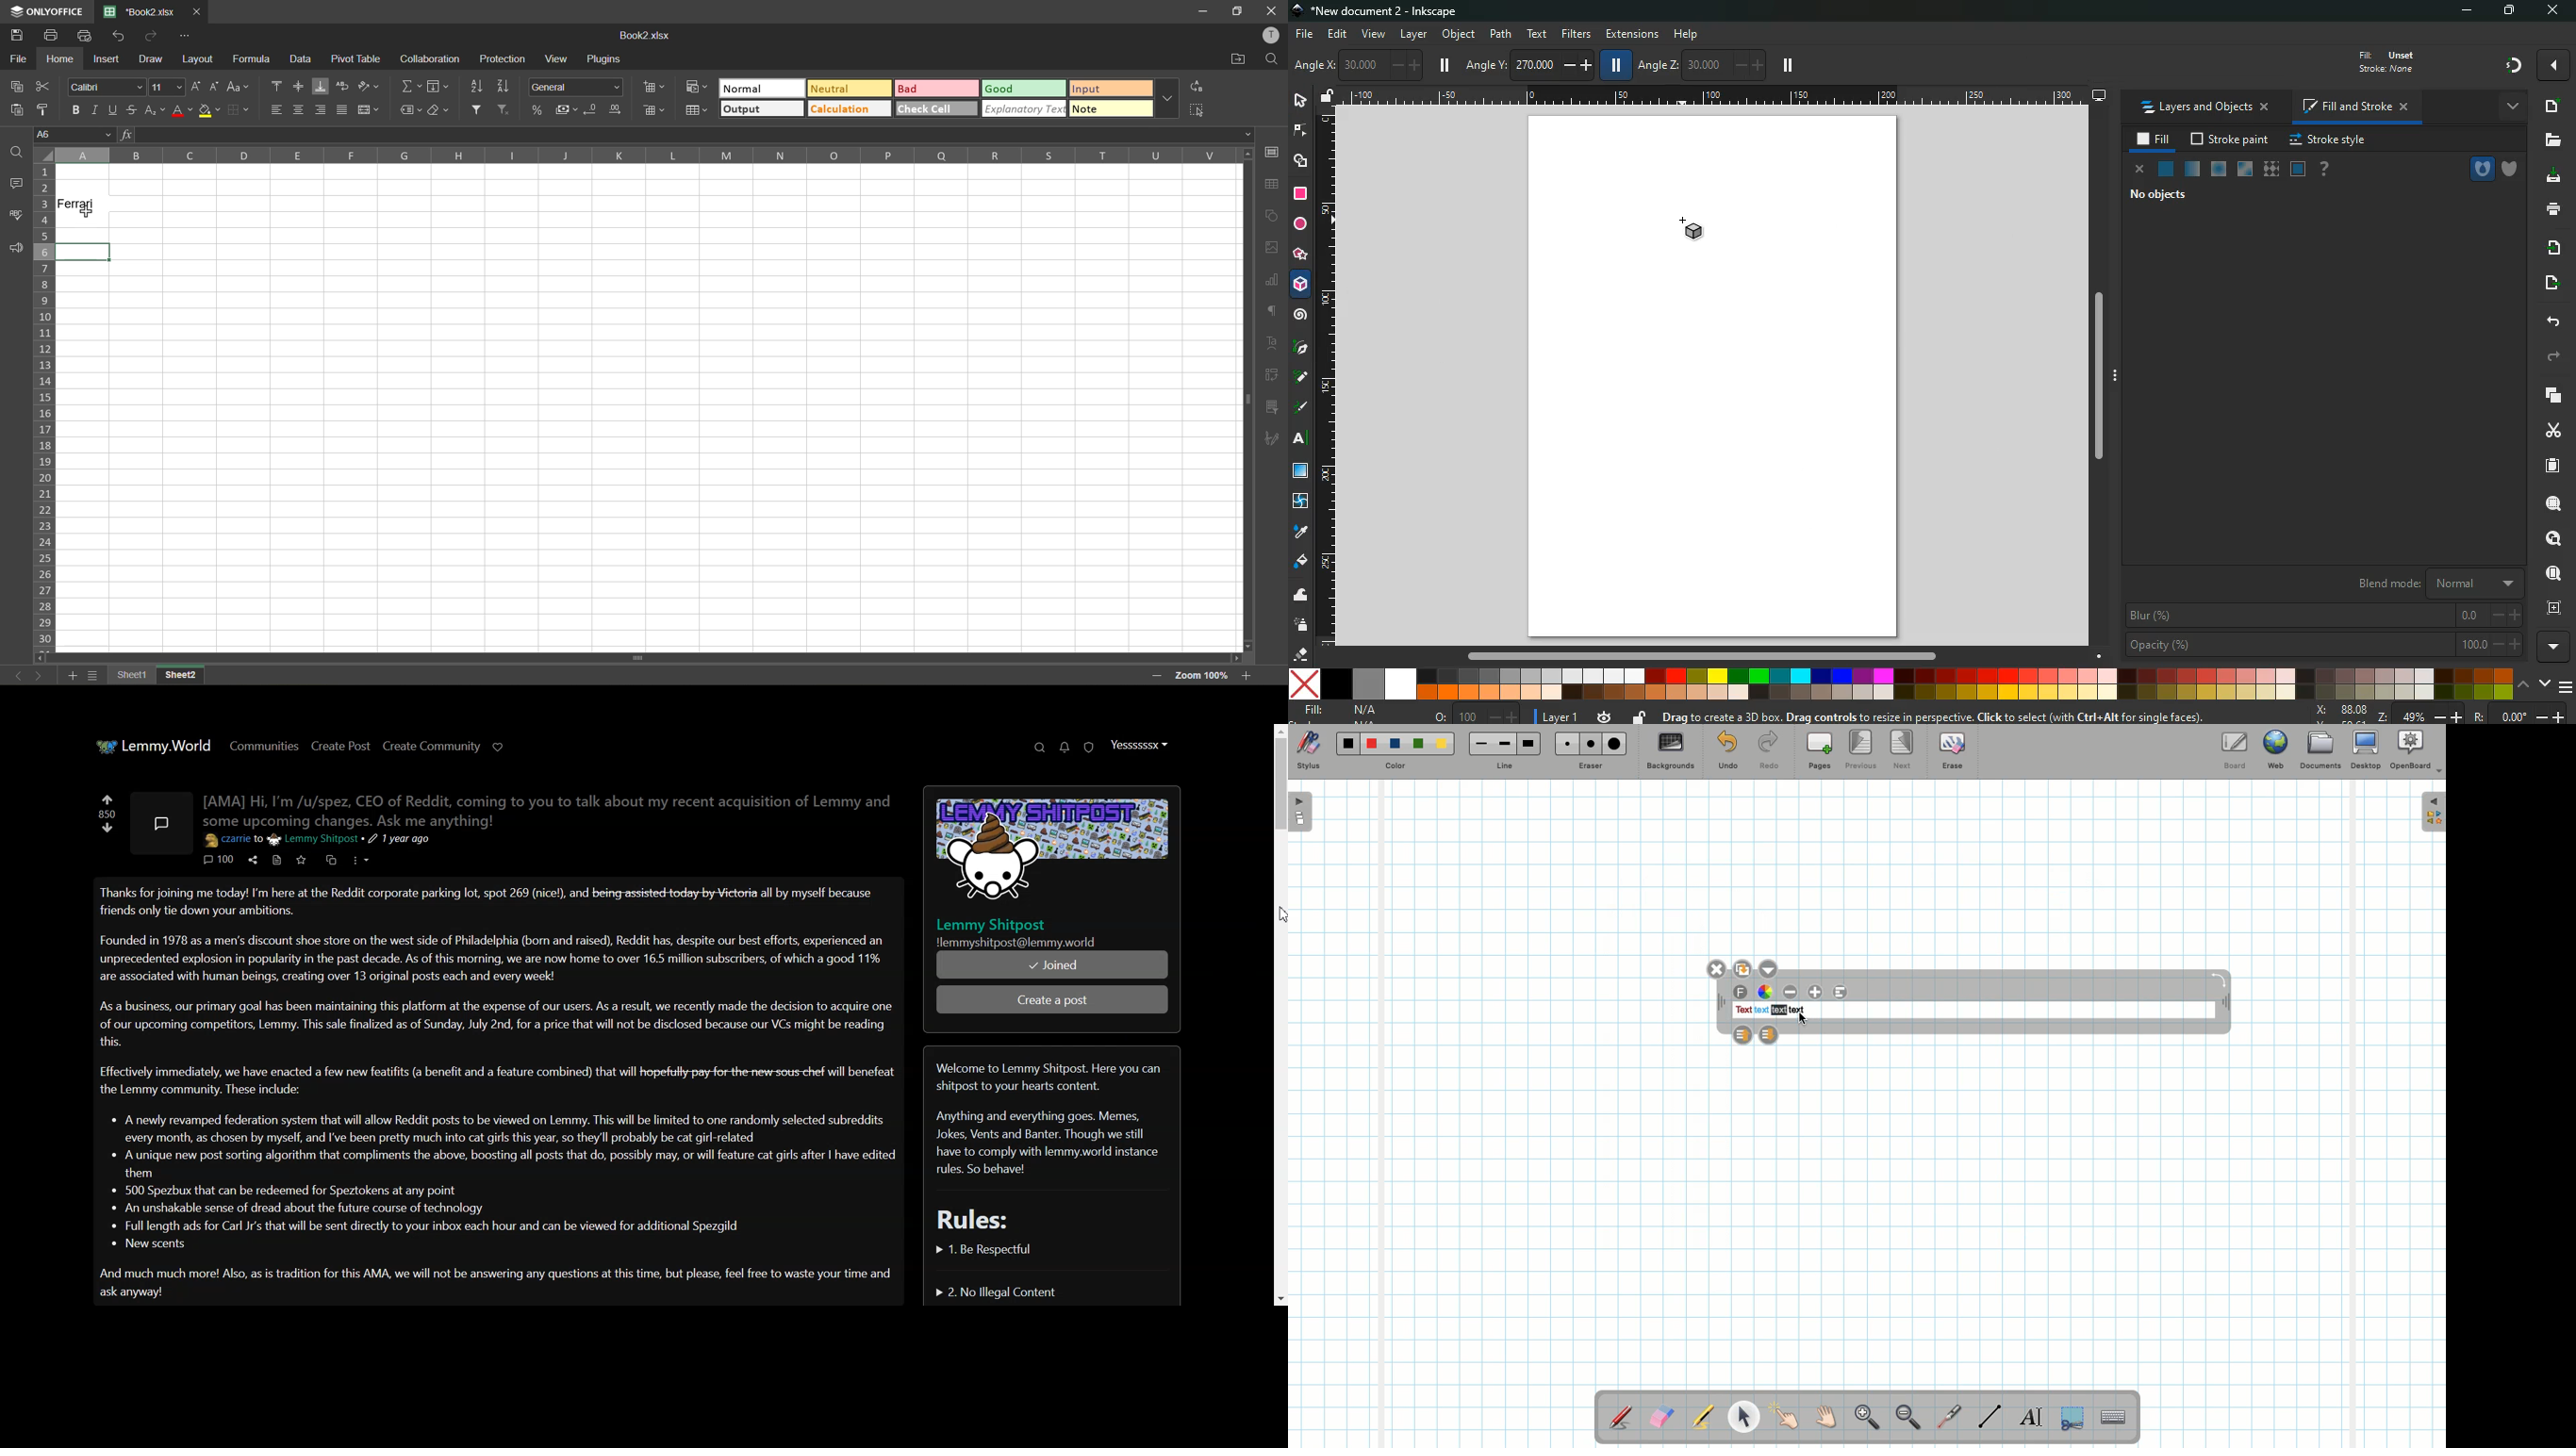 This screenshot has width=2576, height=1456. Describe the element at coordinates (119, 37) in the screenshot. I see `undo` at that location.